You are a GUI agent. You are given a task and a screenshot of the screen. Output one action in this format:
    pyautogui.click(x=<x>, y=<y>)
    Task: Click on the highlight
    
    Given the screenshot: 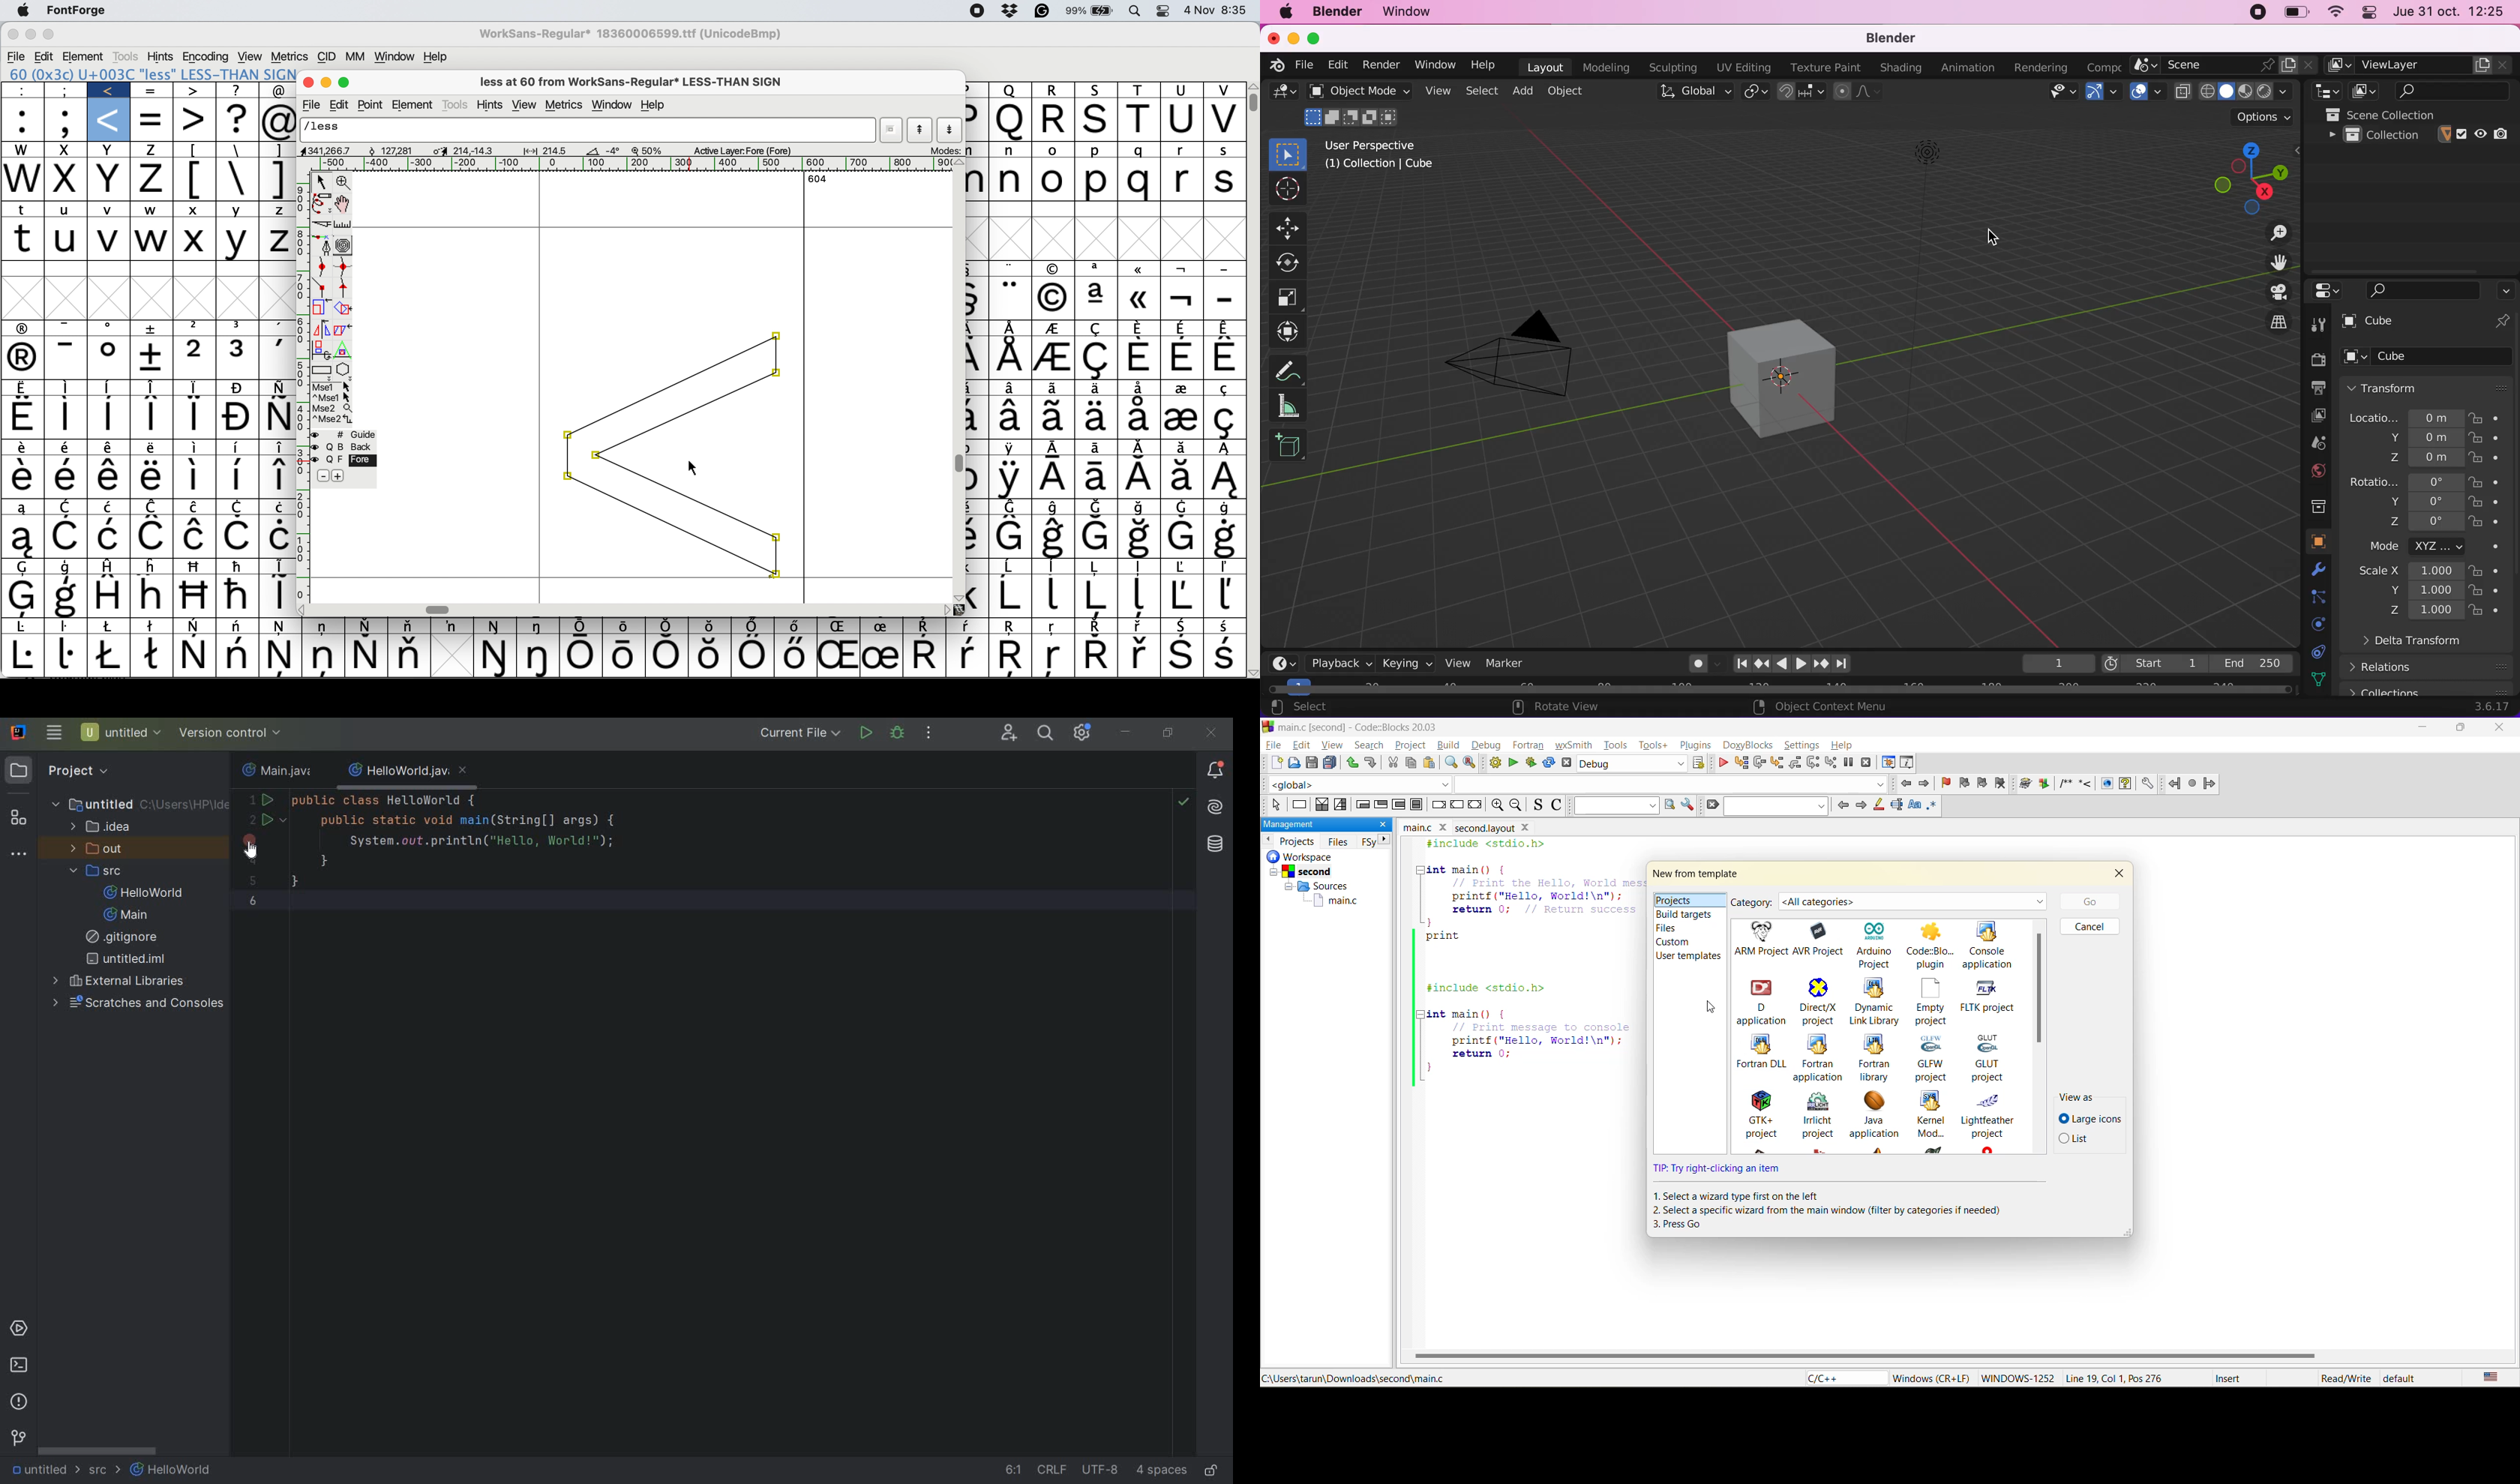 What is the action you would take?
    pyautogui.click(x=1877, y=806)
    